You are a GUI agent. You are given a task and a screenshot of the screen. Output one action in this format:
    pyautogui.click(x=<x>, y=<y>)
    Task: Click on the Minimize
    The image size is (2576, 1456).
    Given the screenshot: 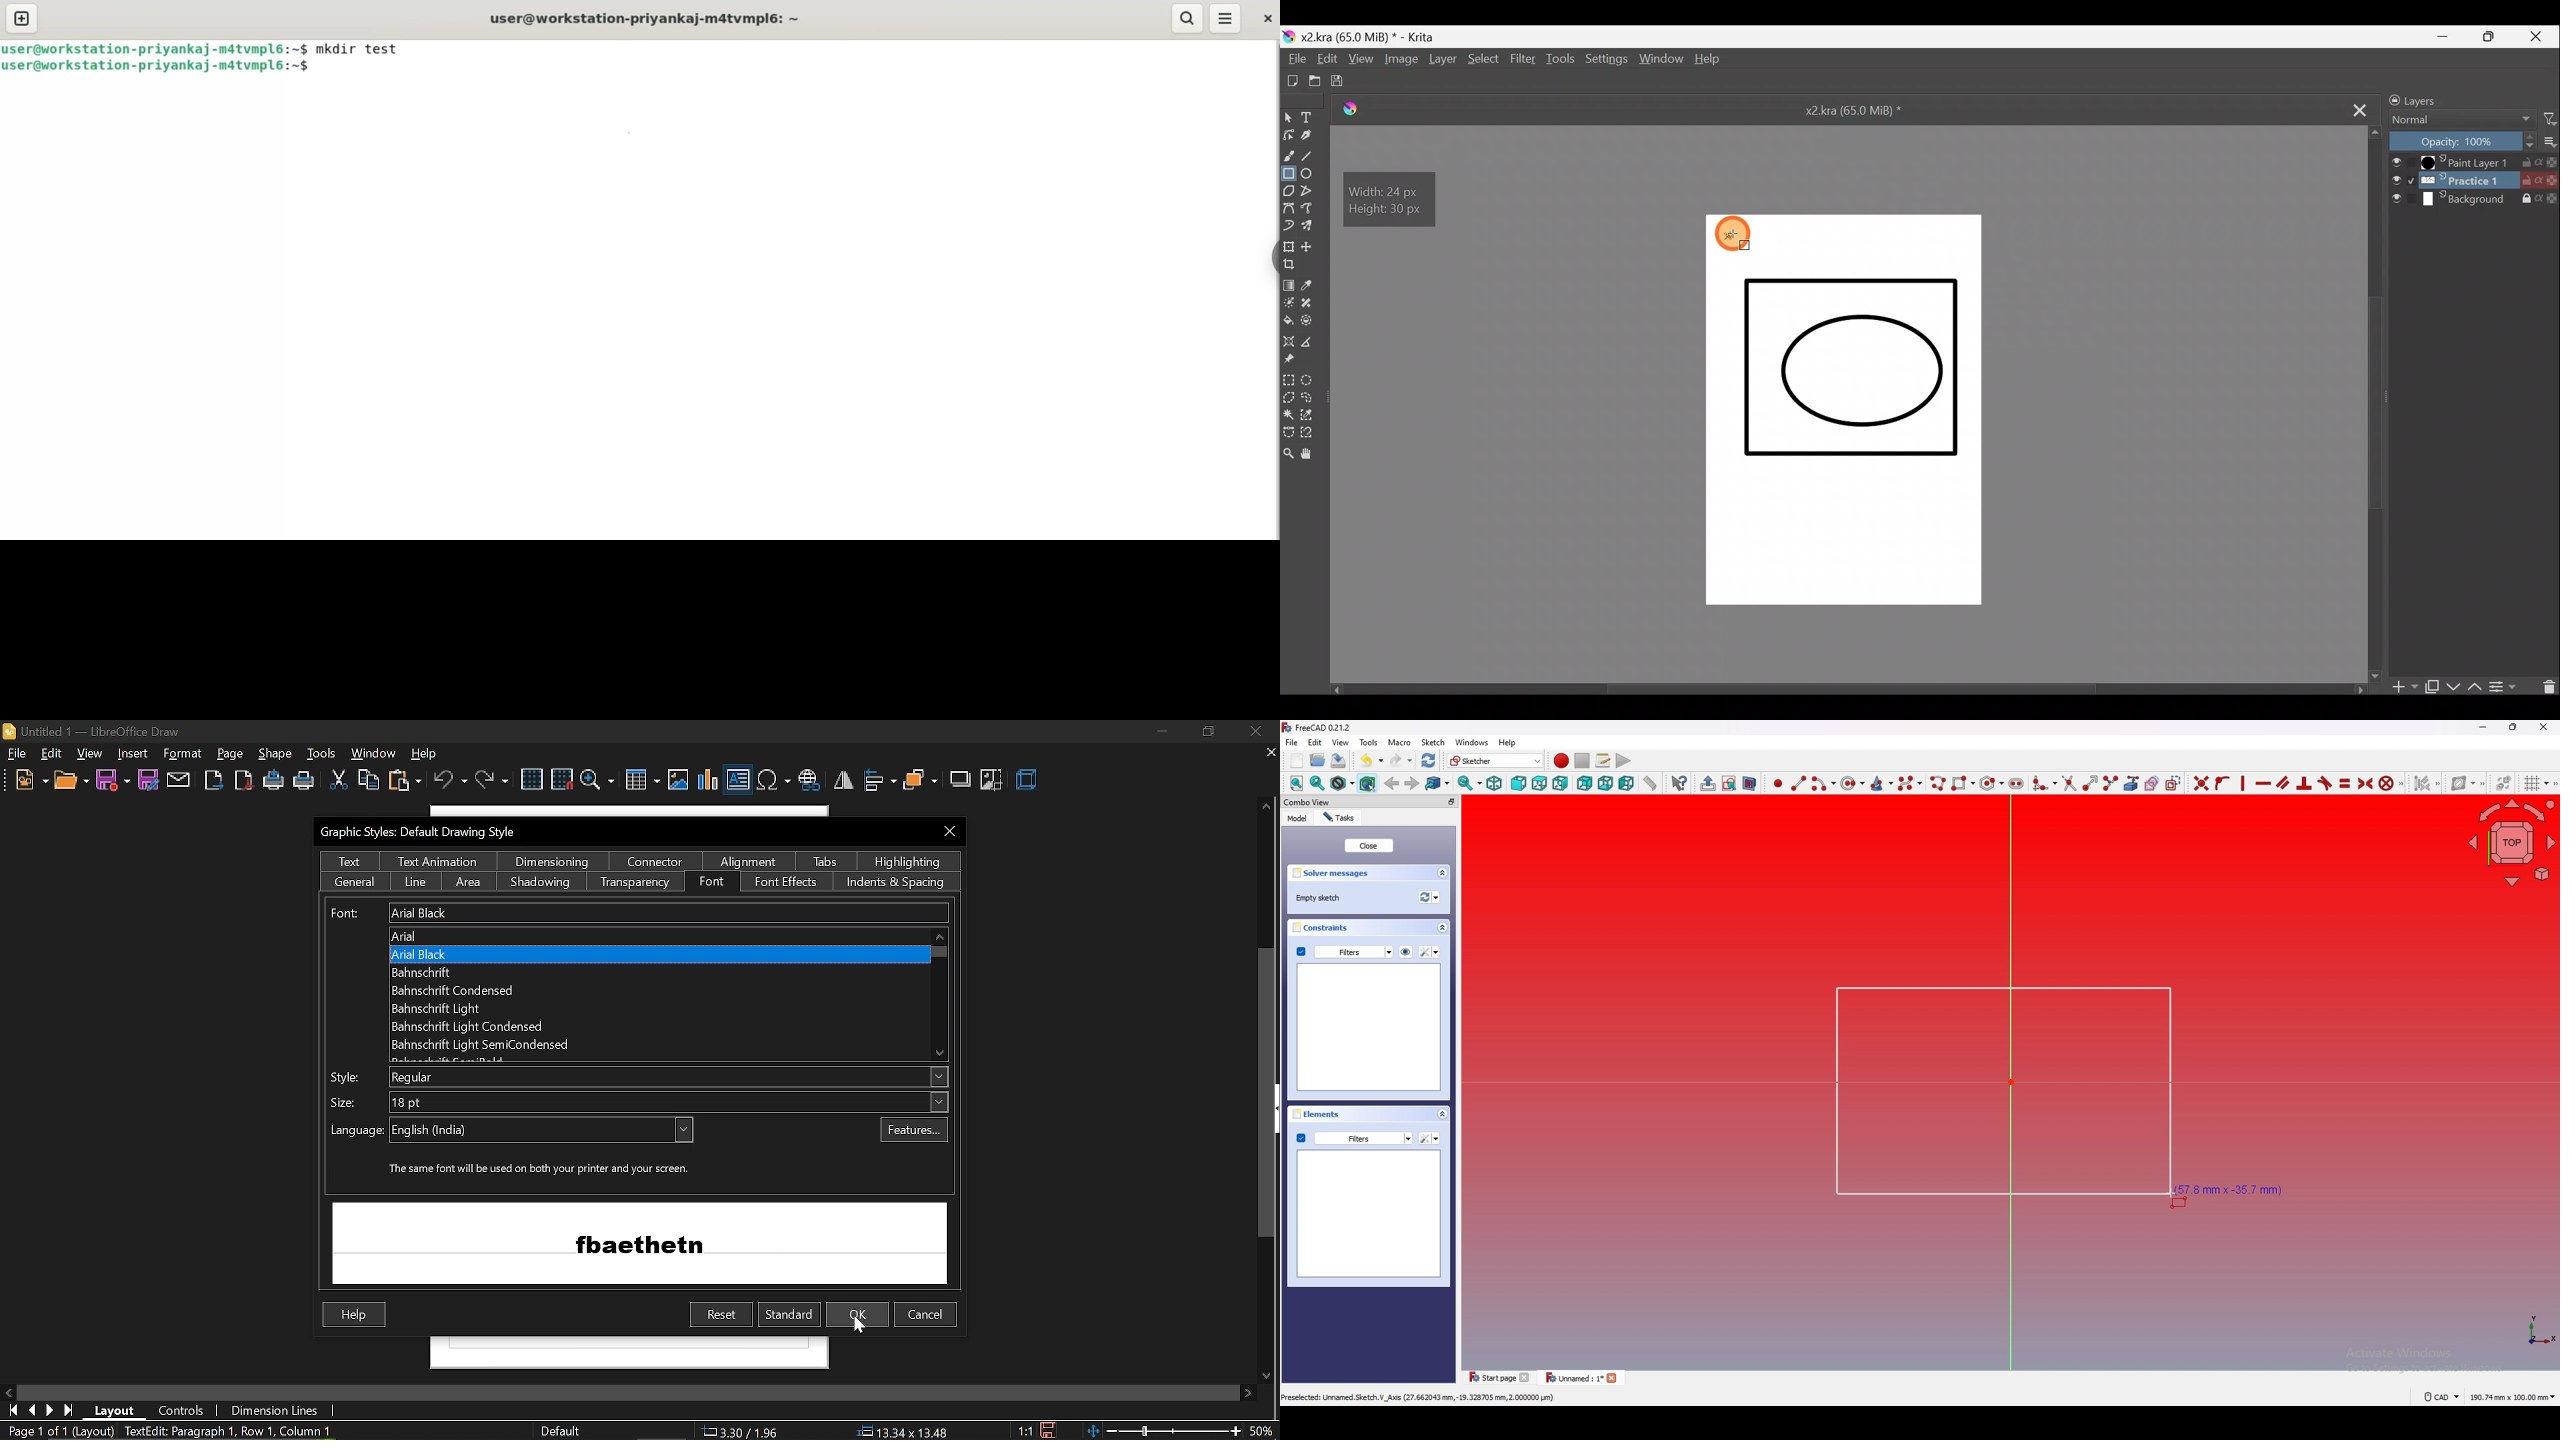 What is the action you would take?
    pyautogui.click(x=1161, y=732)
    